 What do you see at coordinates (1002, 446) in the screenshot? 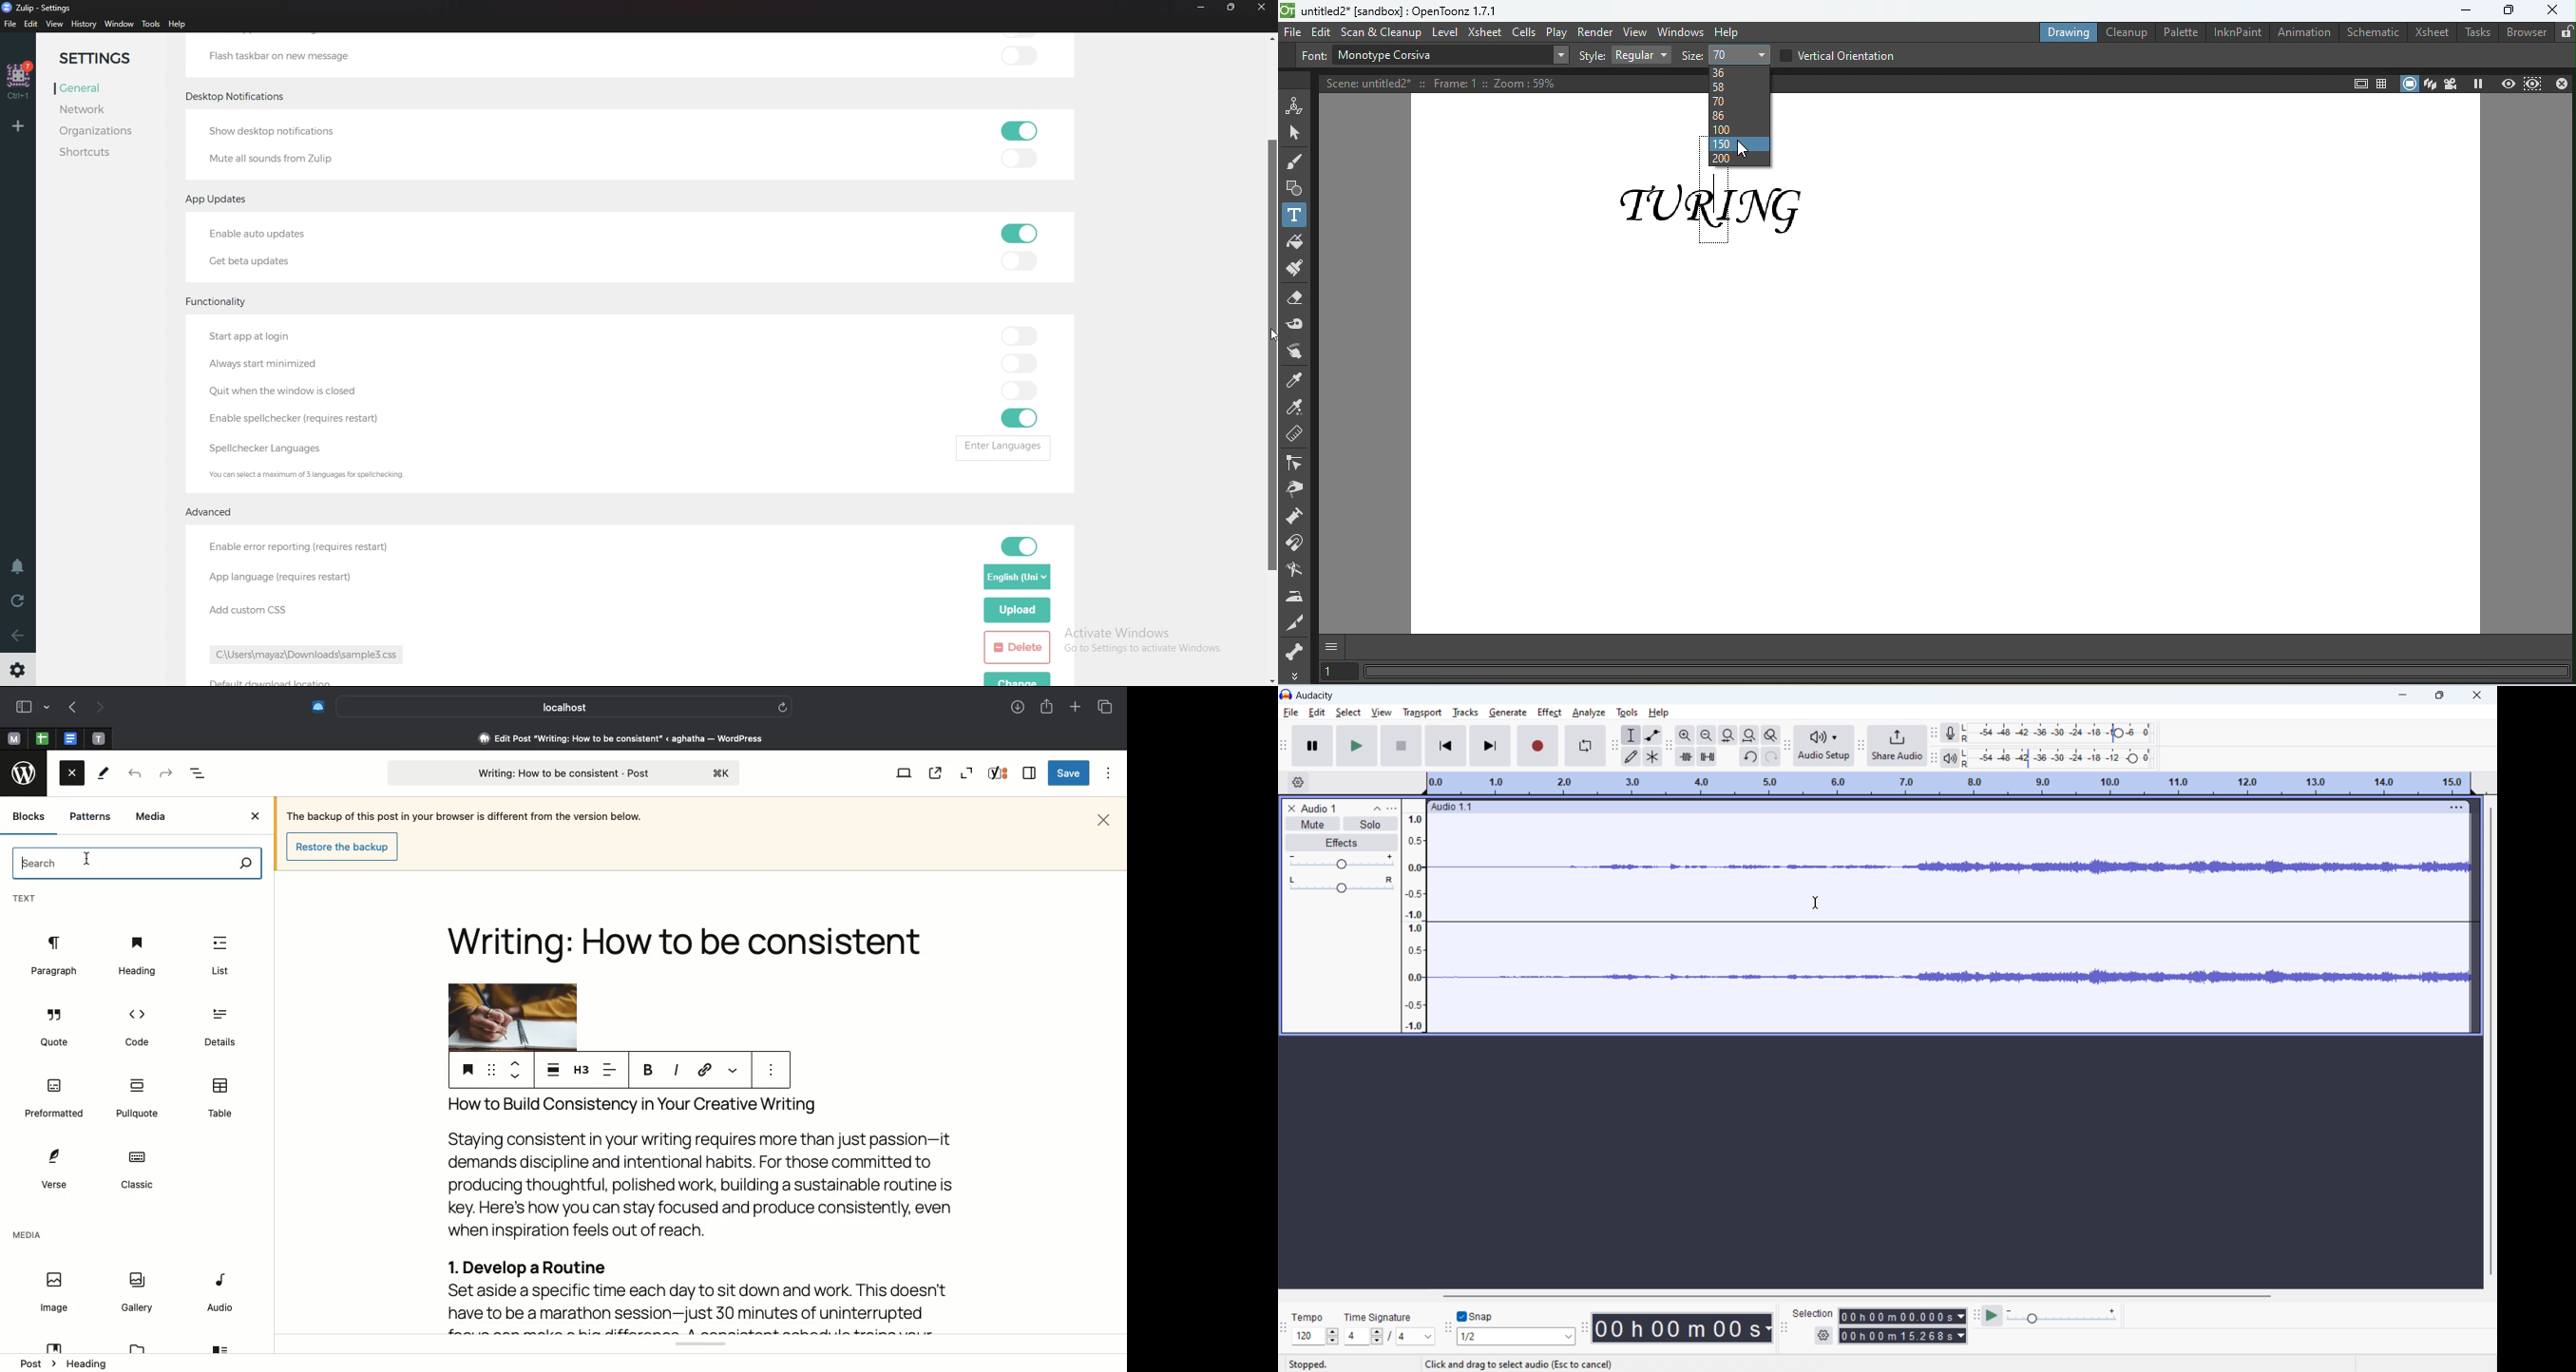
I see `enter languages` at bounding box center [1002, 446].